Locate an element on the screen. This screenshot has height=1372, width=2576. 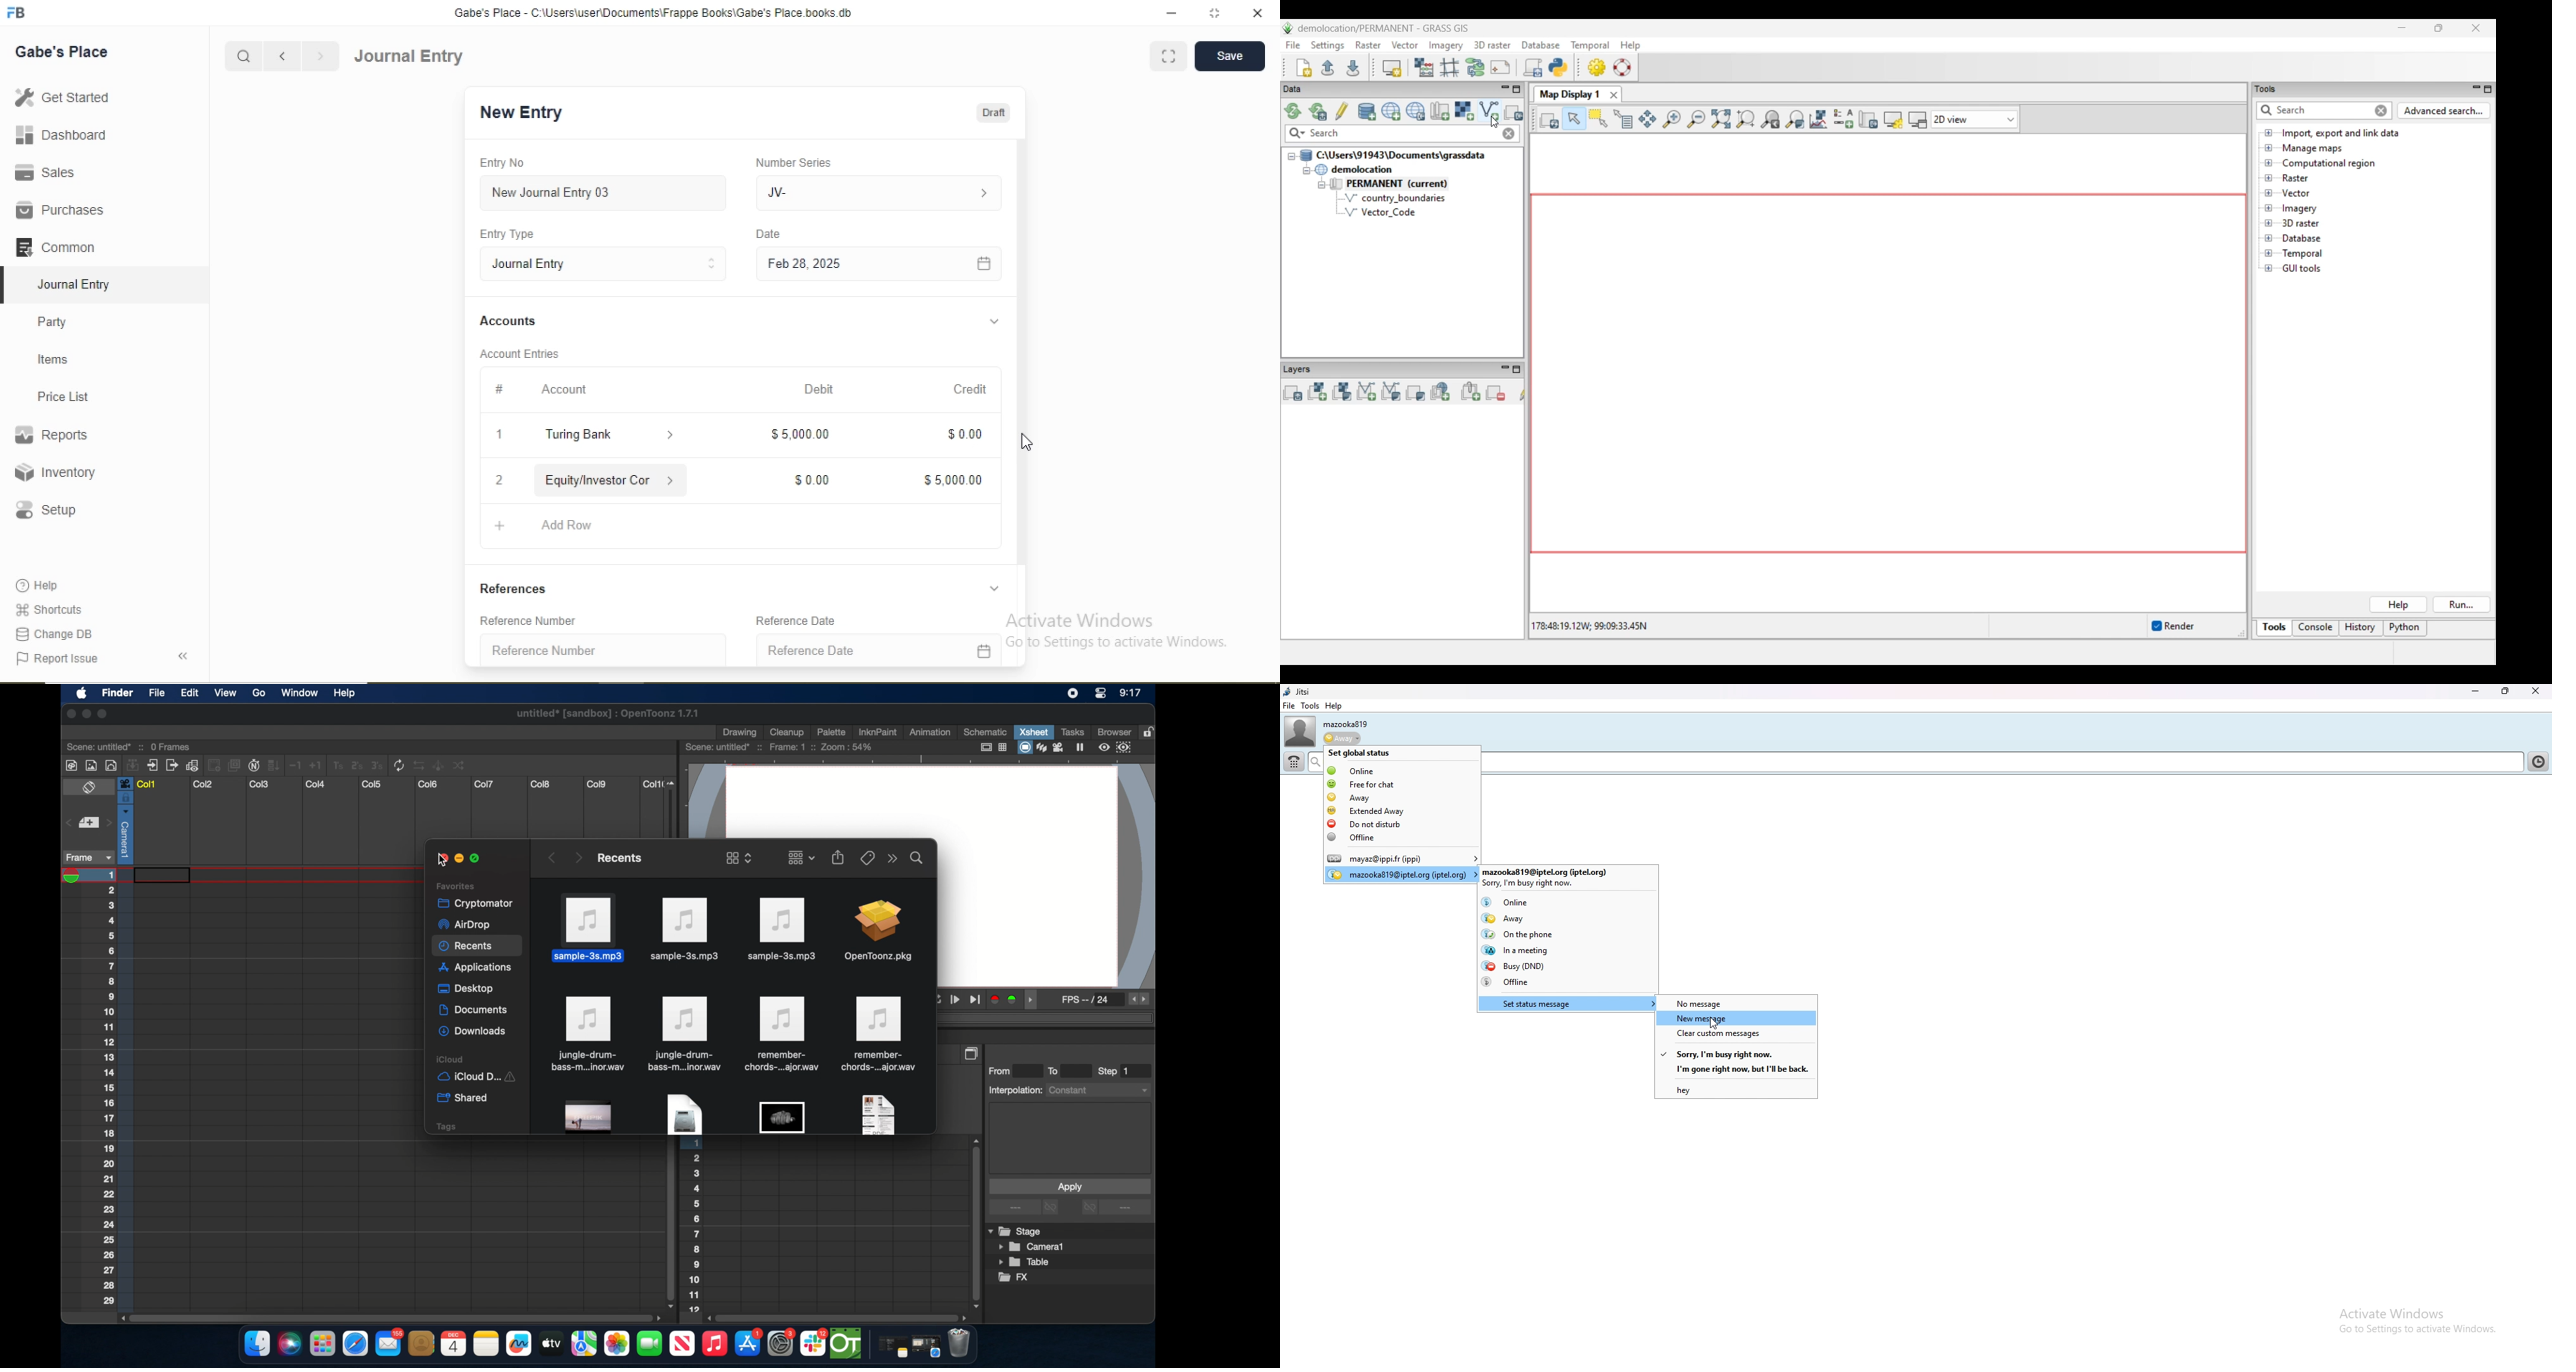
Change DB is located at coordinates (52, 635).